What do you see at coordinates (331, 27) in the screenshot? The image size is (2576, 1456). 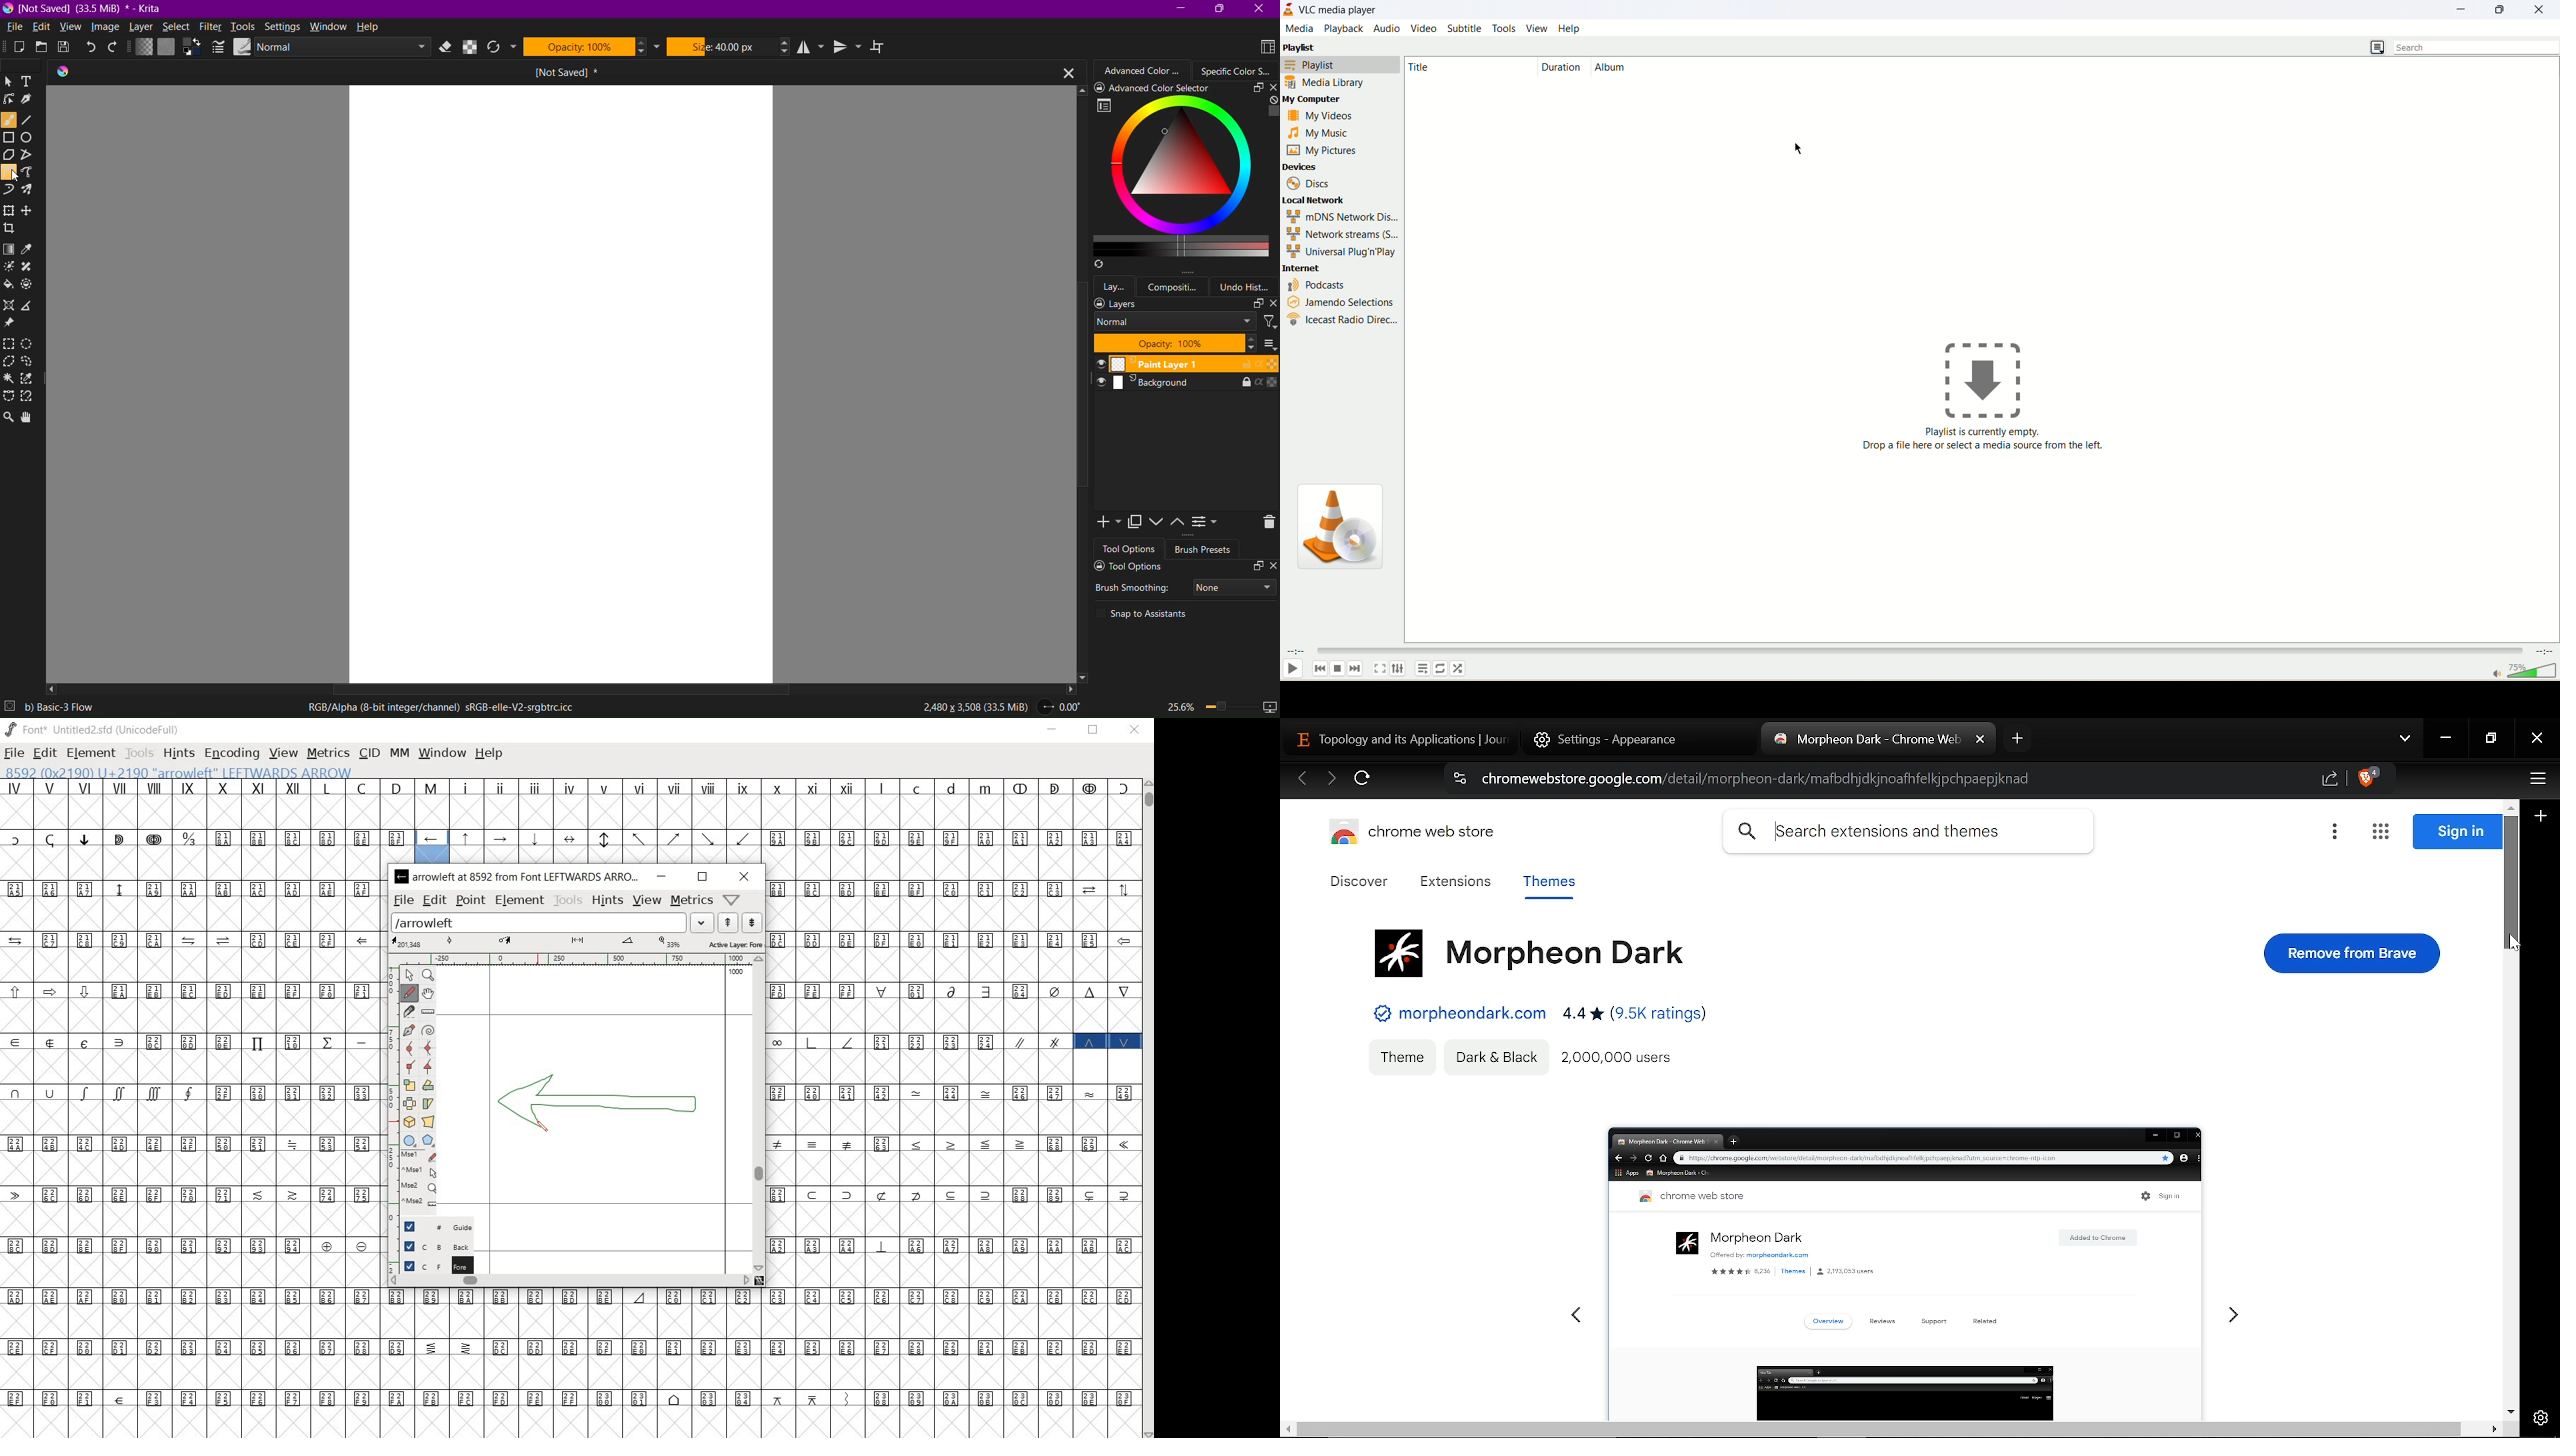 I see `Window` at bounding box center [331, 27].